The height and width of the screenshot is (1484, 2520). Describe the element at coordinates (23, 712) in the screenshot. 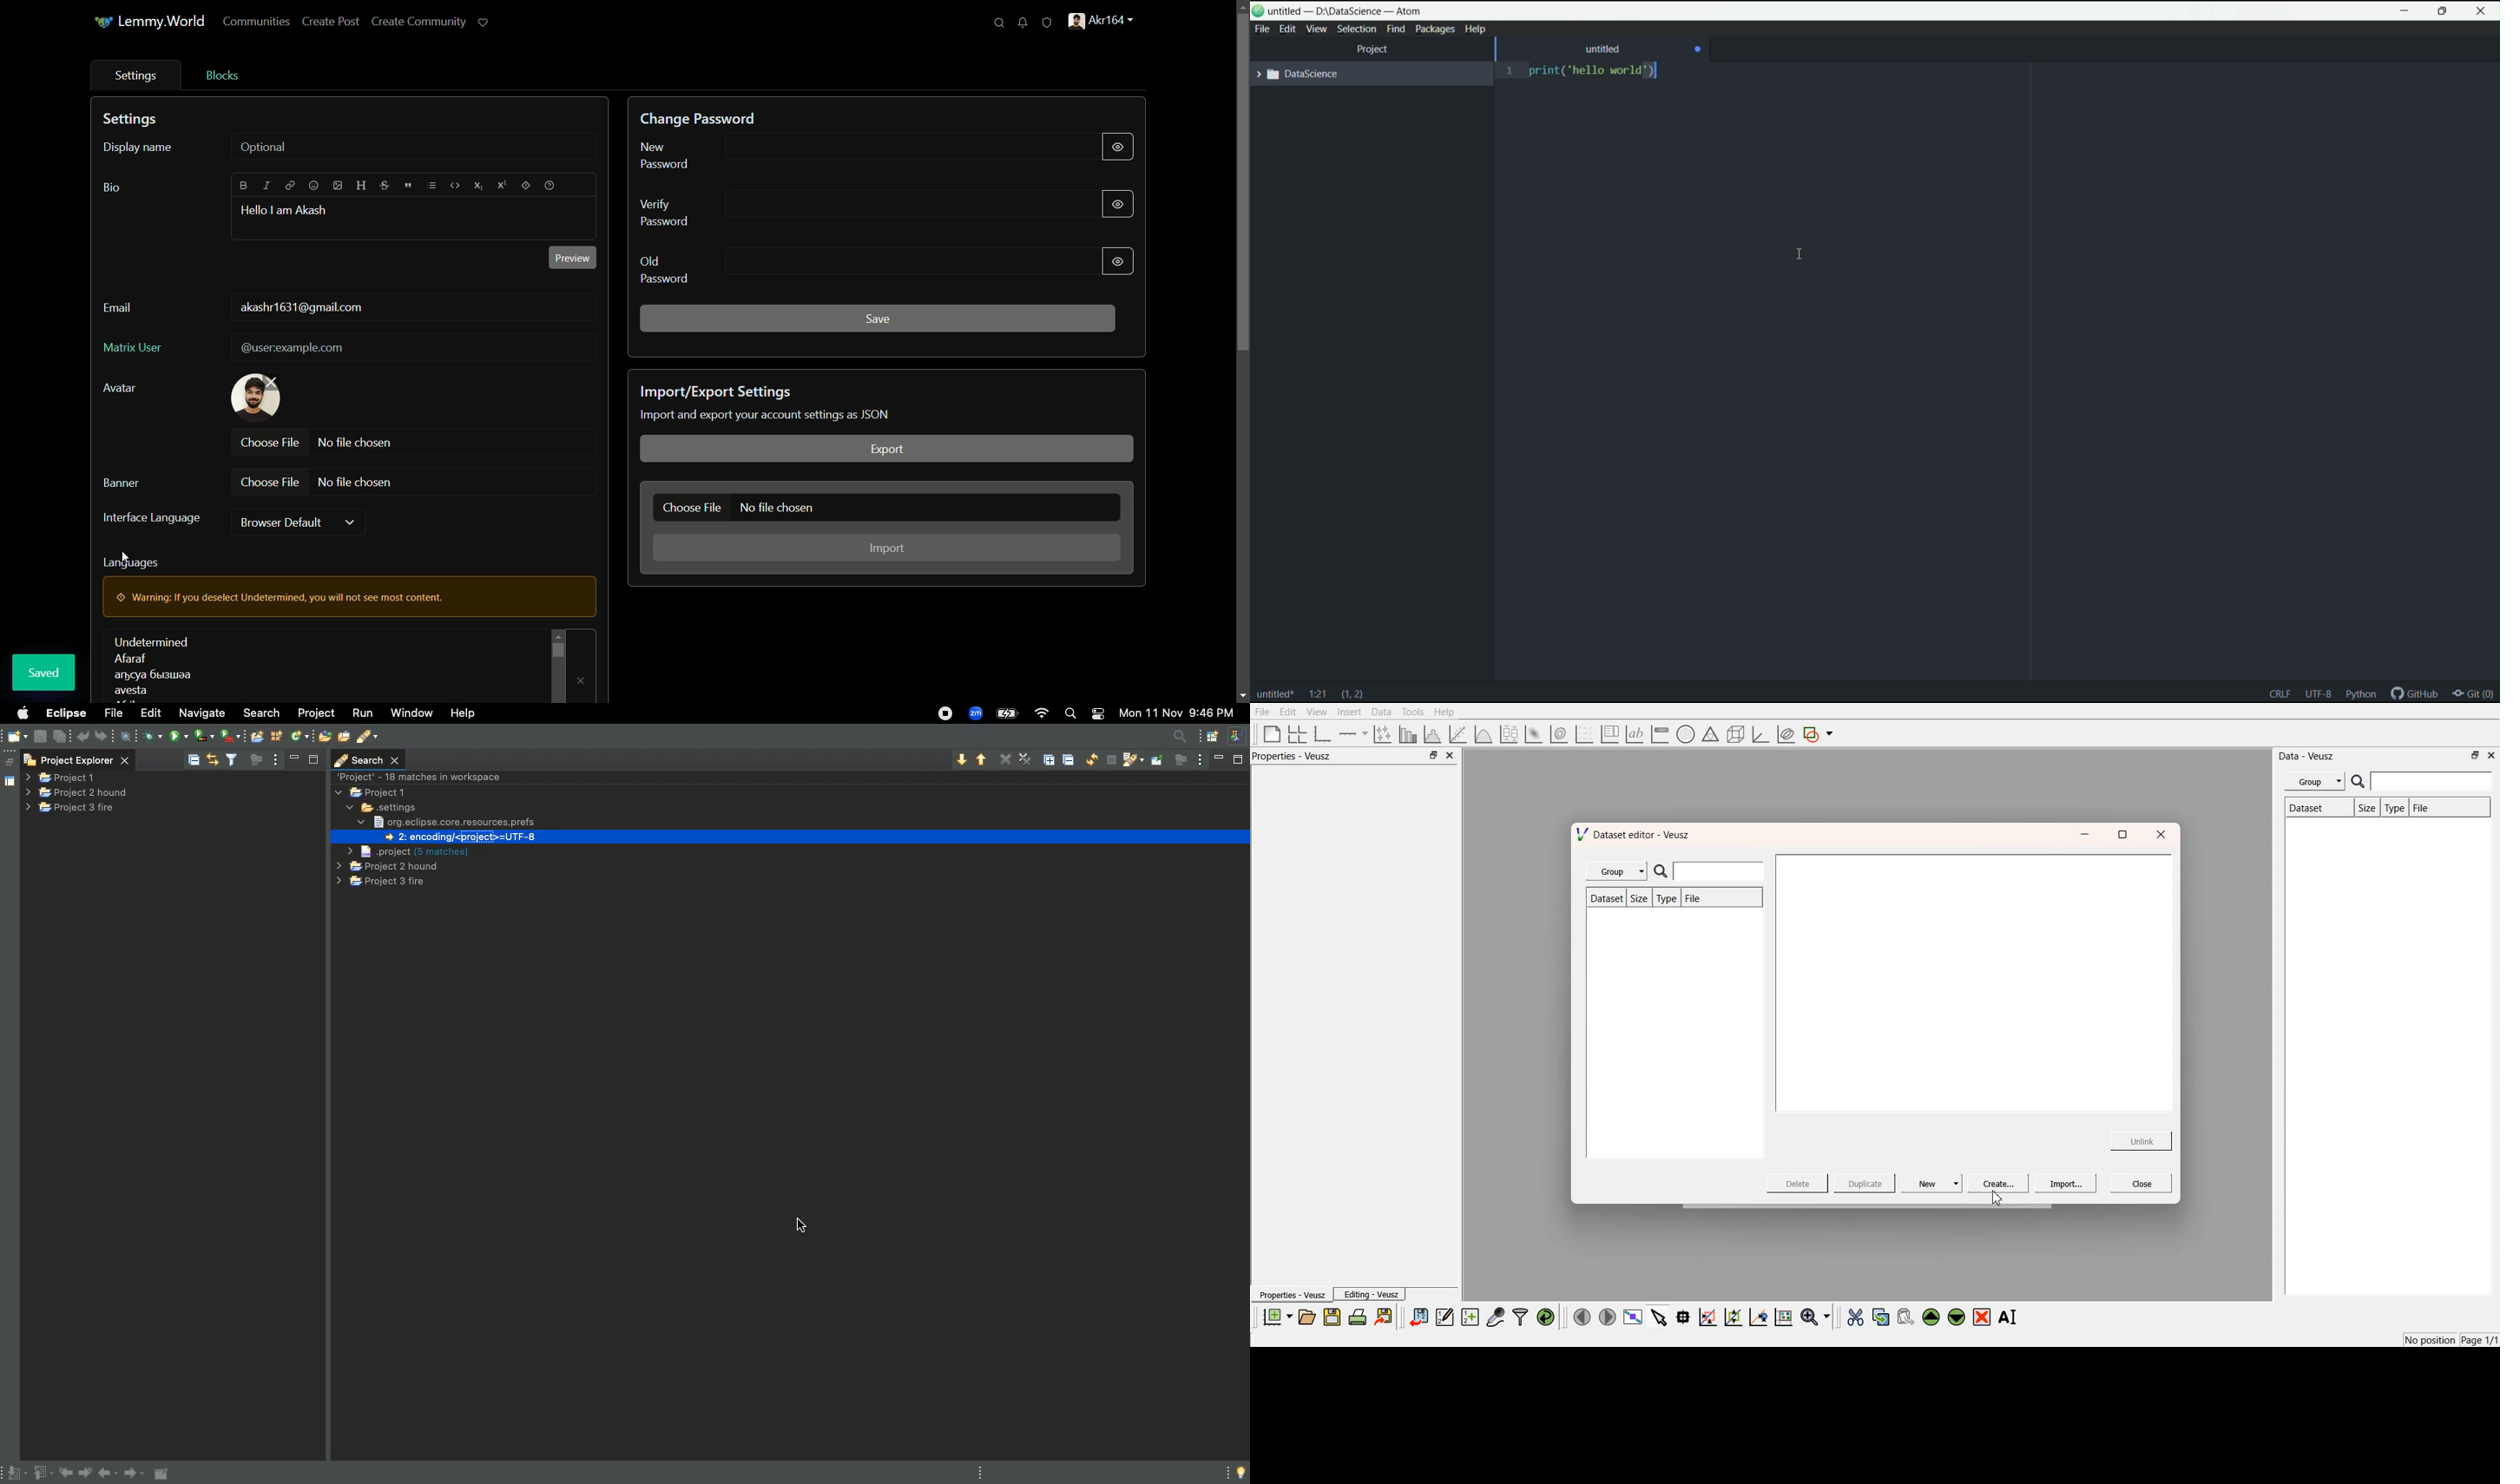

I see `Apple logo` at that location.